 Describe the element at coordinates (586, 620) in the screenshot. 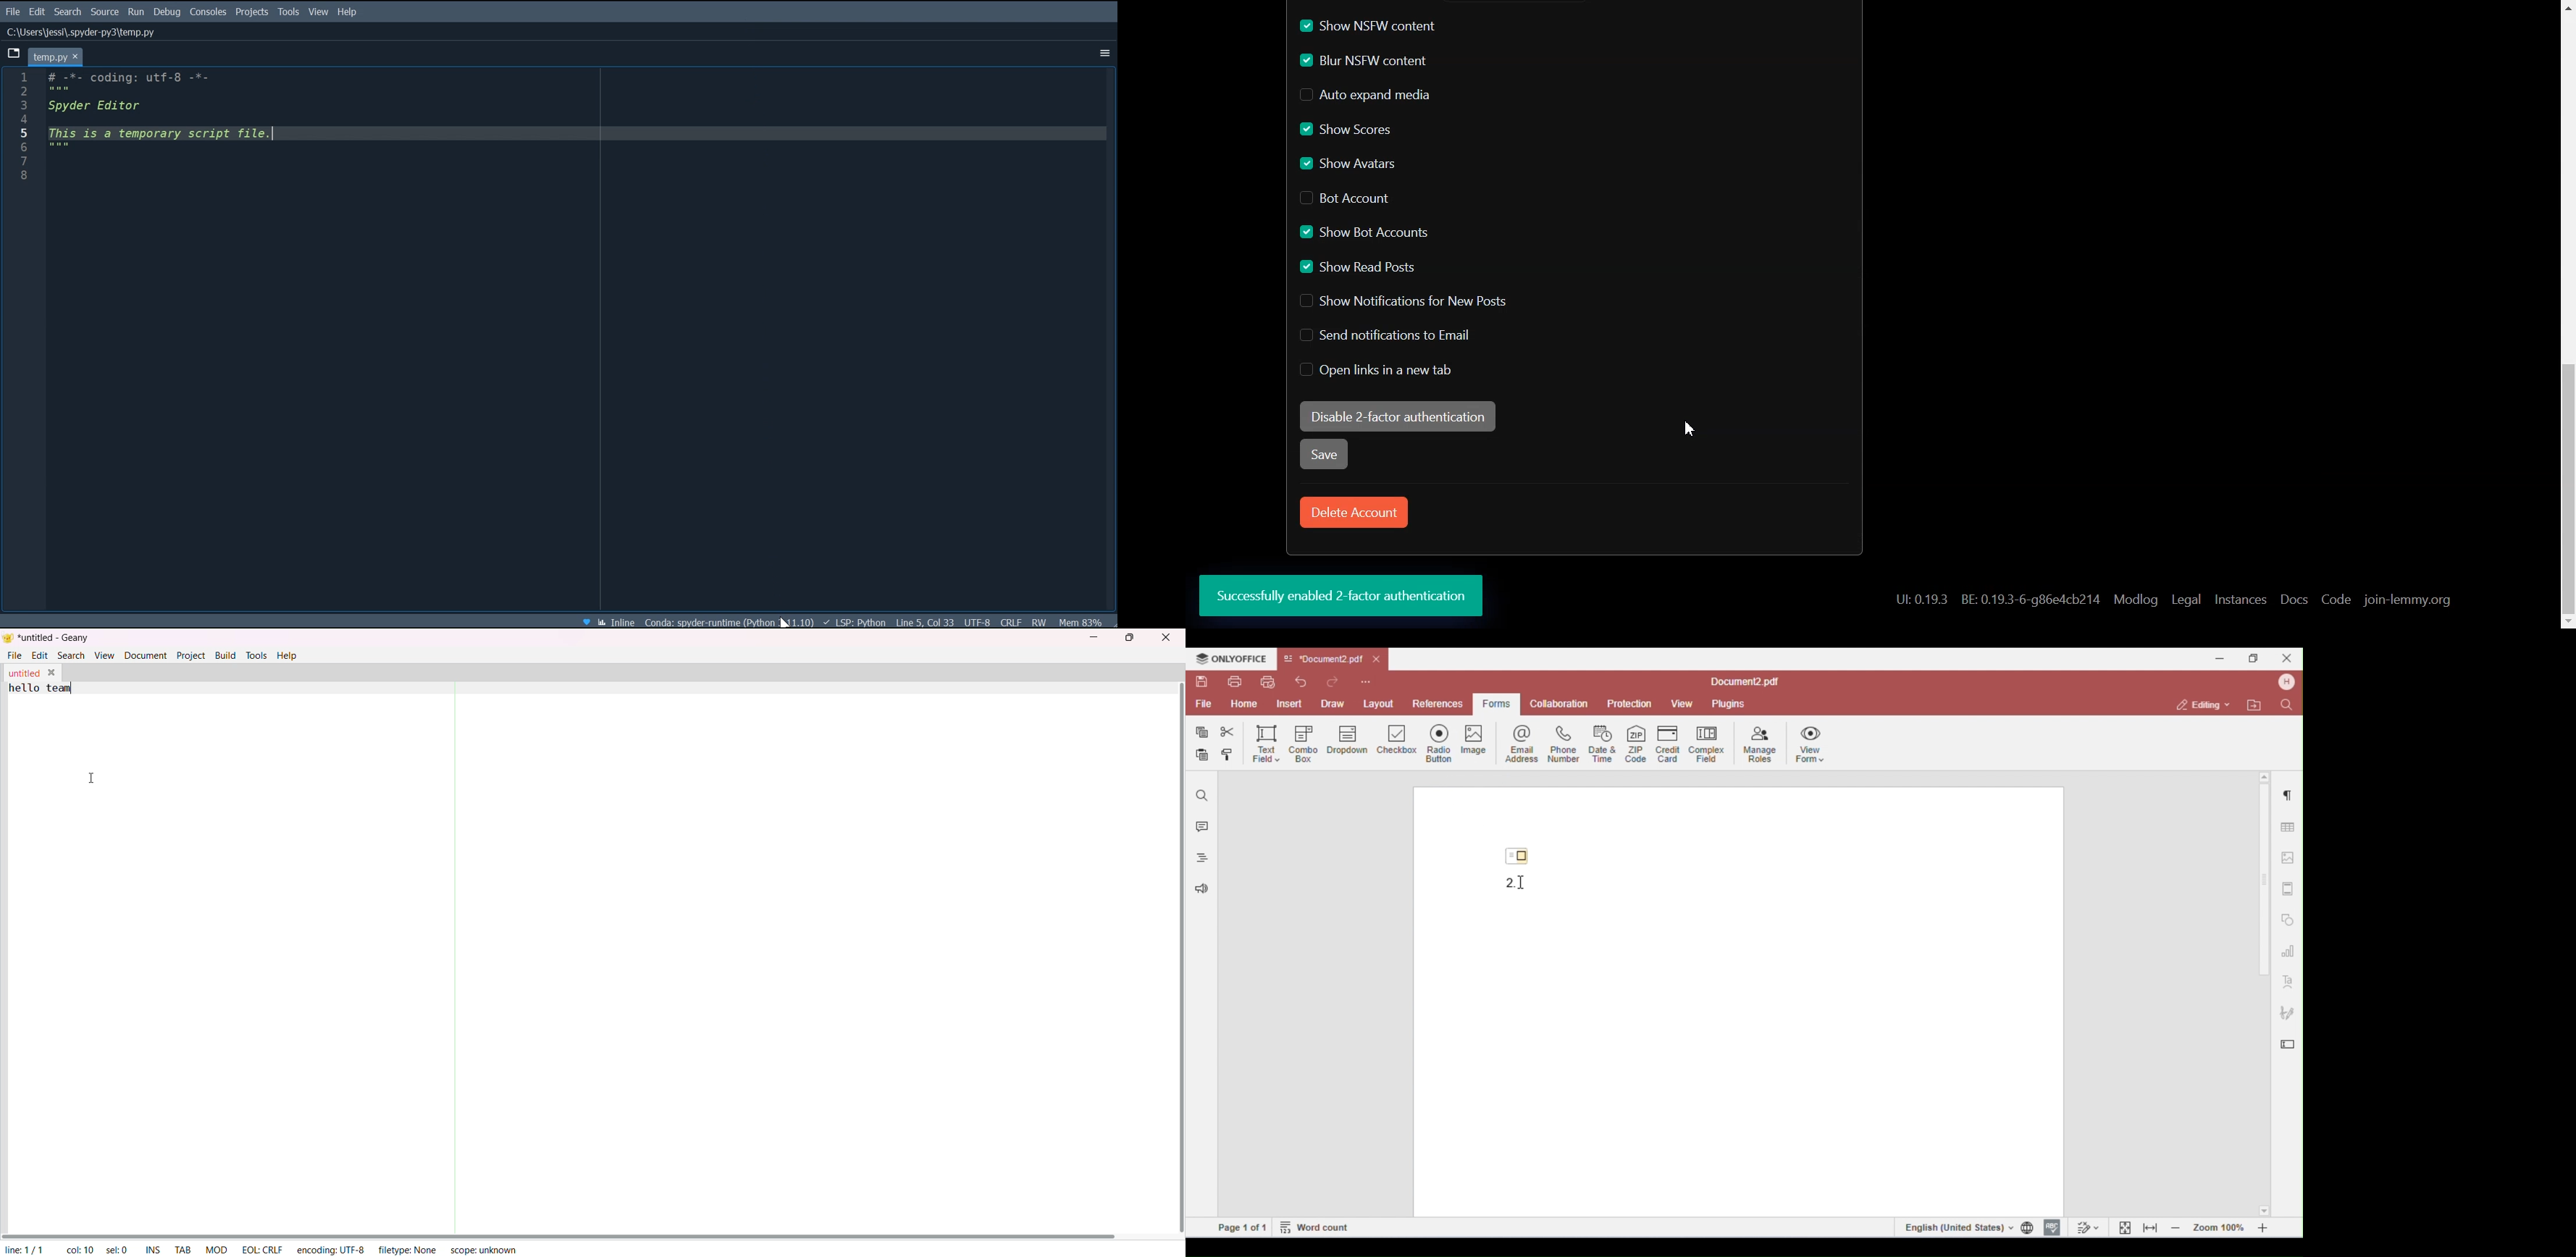

I see `Help Spyder` at that location.